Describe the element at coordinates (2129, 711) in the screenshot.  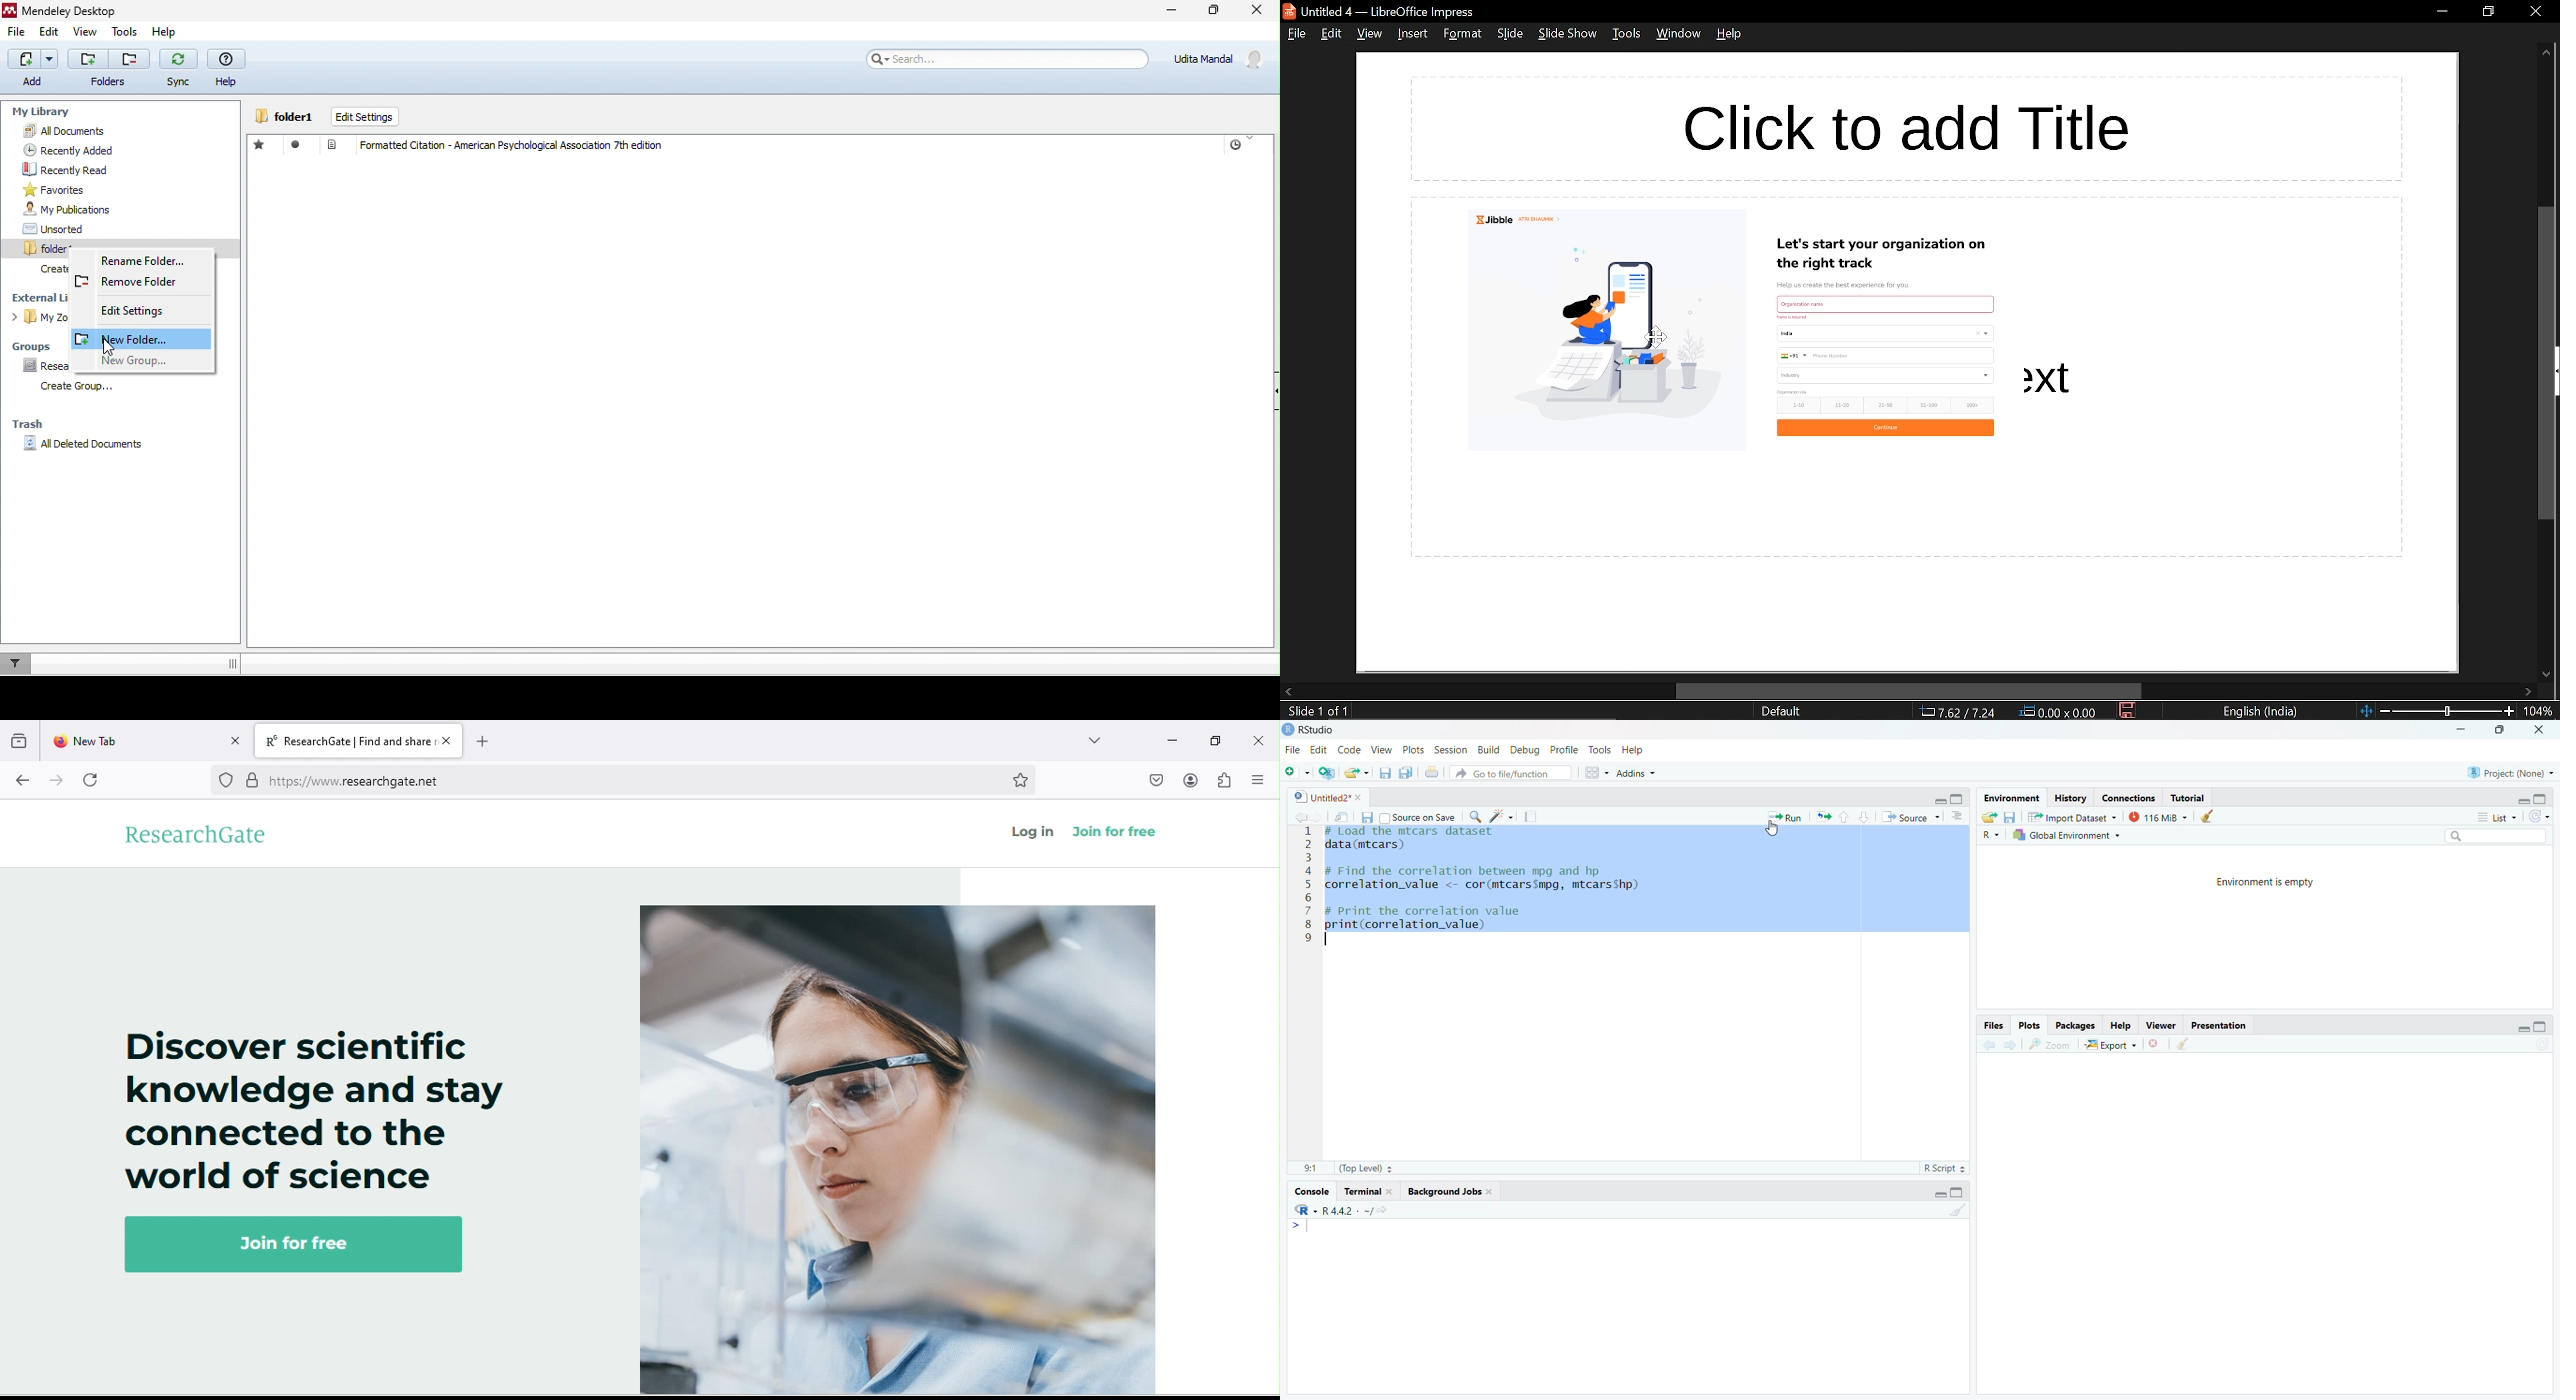
I see `save` at that location.